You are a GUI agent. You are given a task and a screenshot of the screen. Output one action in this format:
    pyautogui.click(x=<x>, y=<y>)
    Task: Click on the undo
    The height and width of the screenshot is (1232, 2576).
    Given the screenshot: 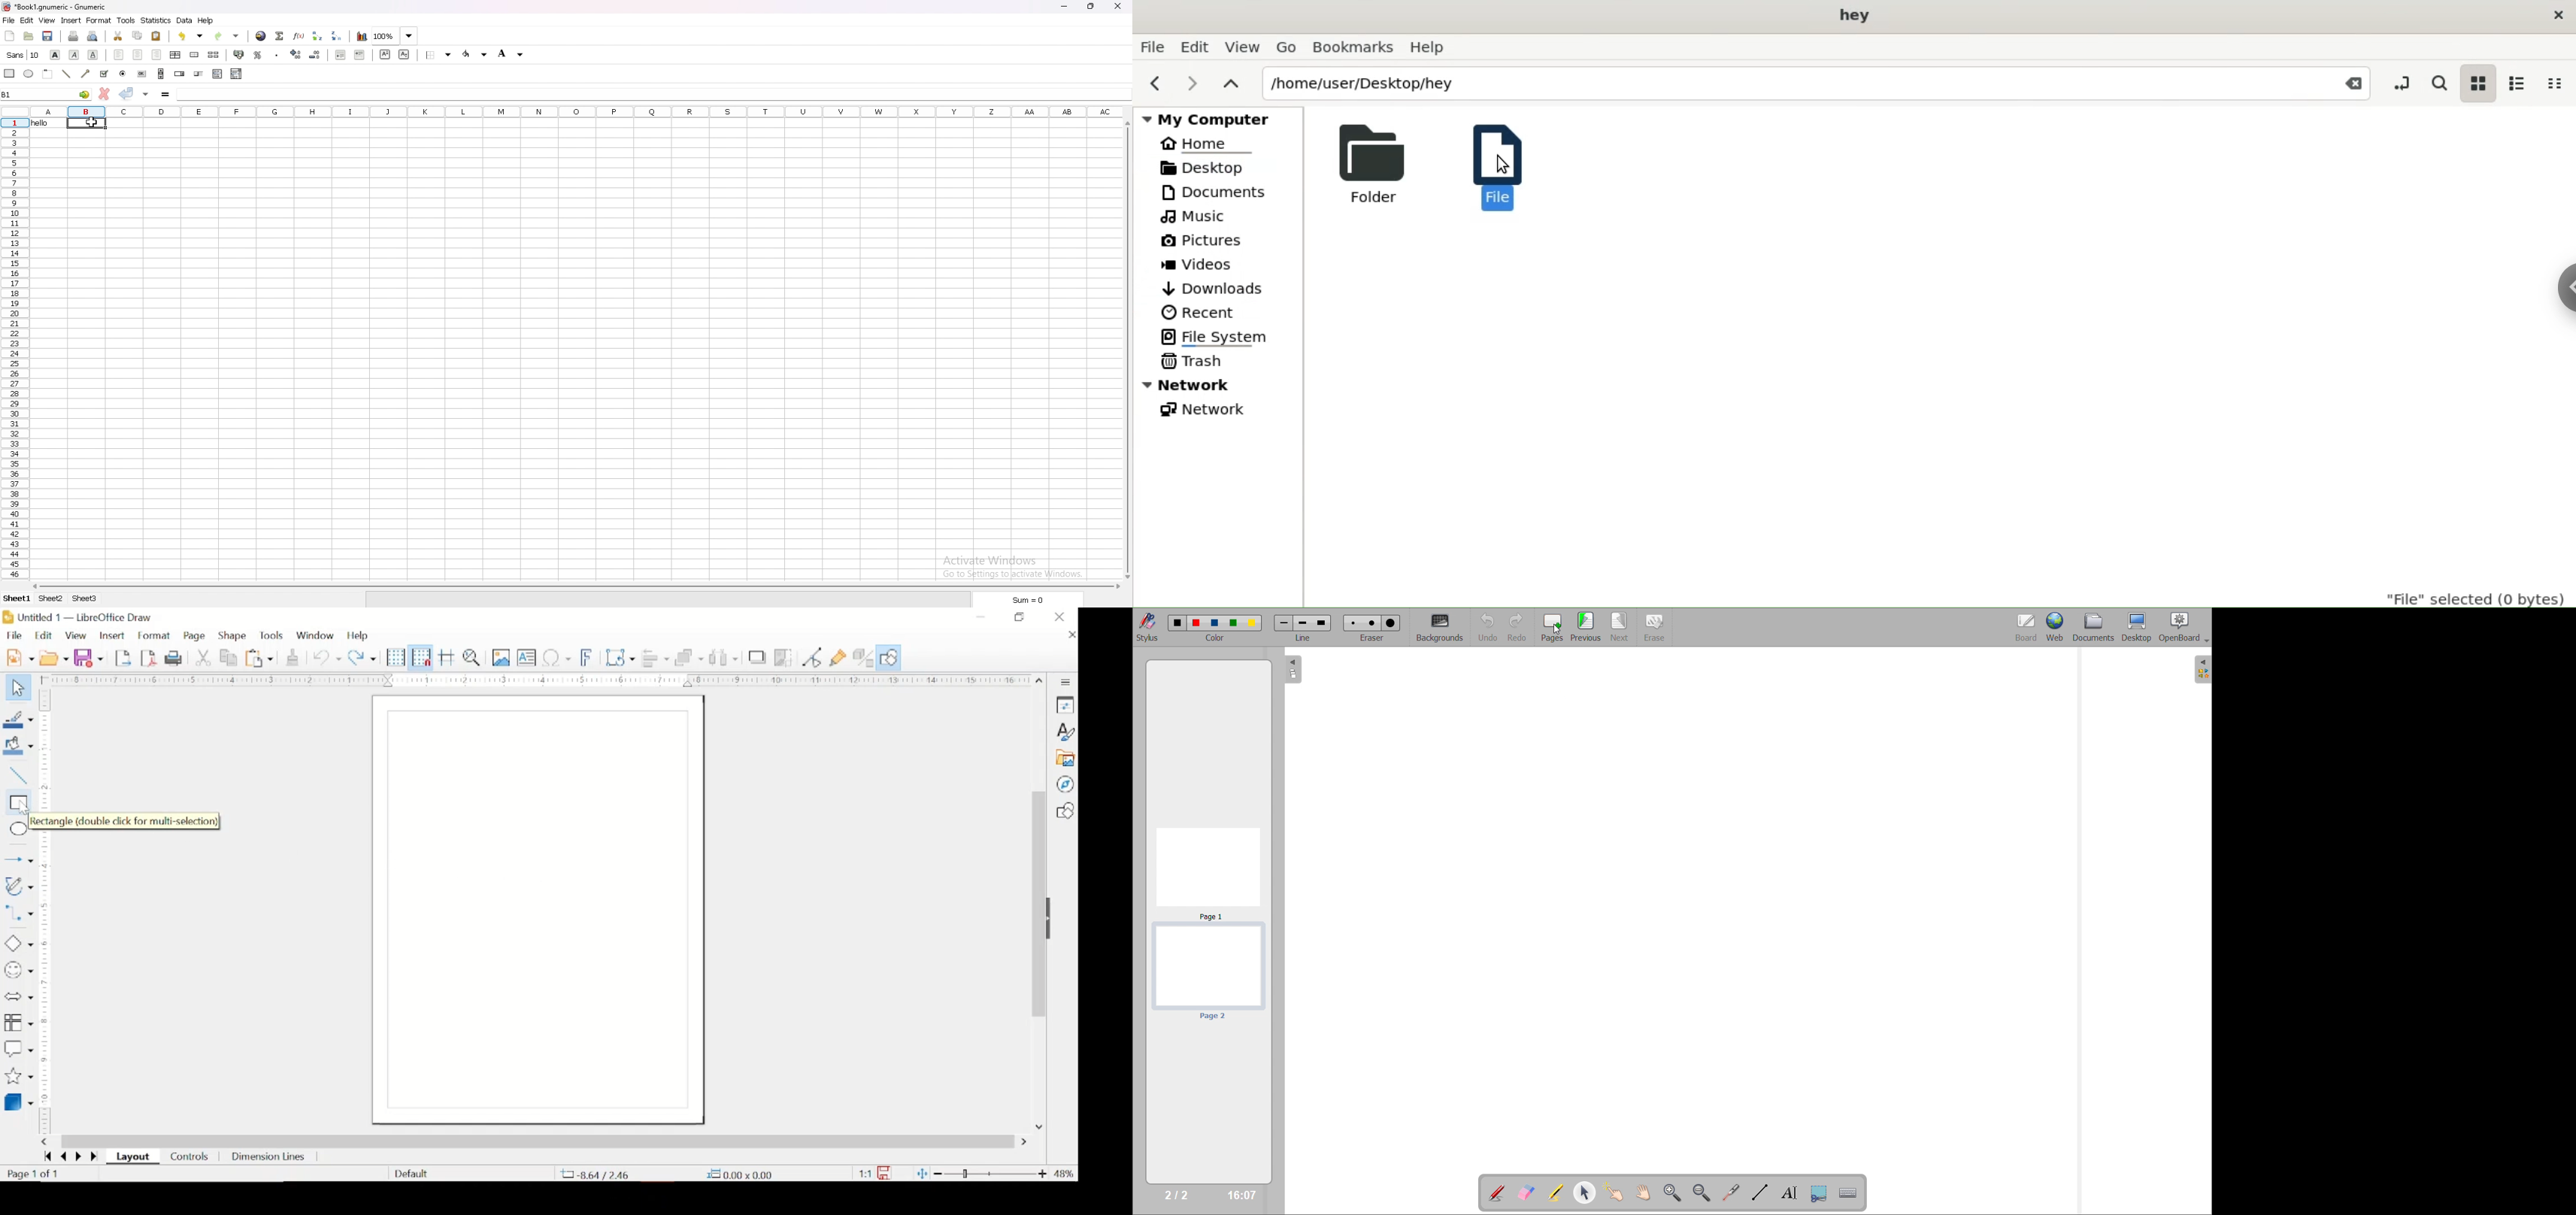 What is the action you would take?
    pyautogui.click(x=327, y=658)
    